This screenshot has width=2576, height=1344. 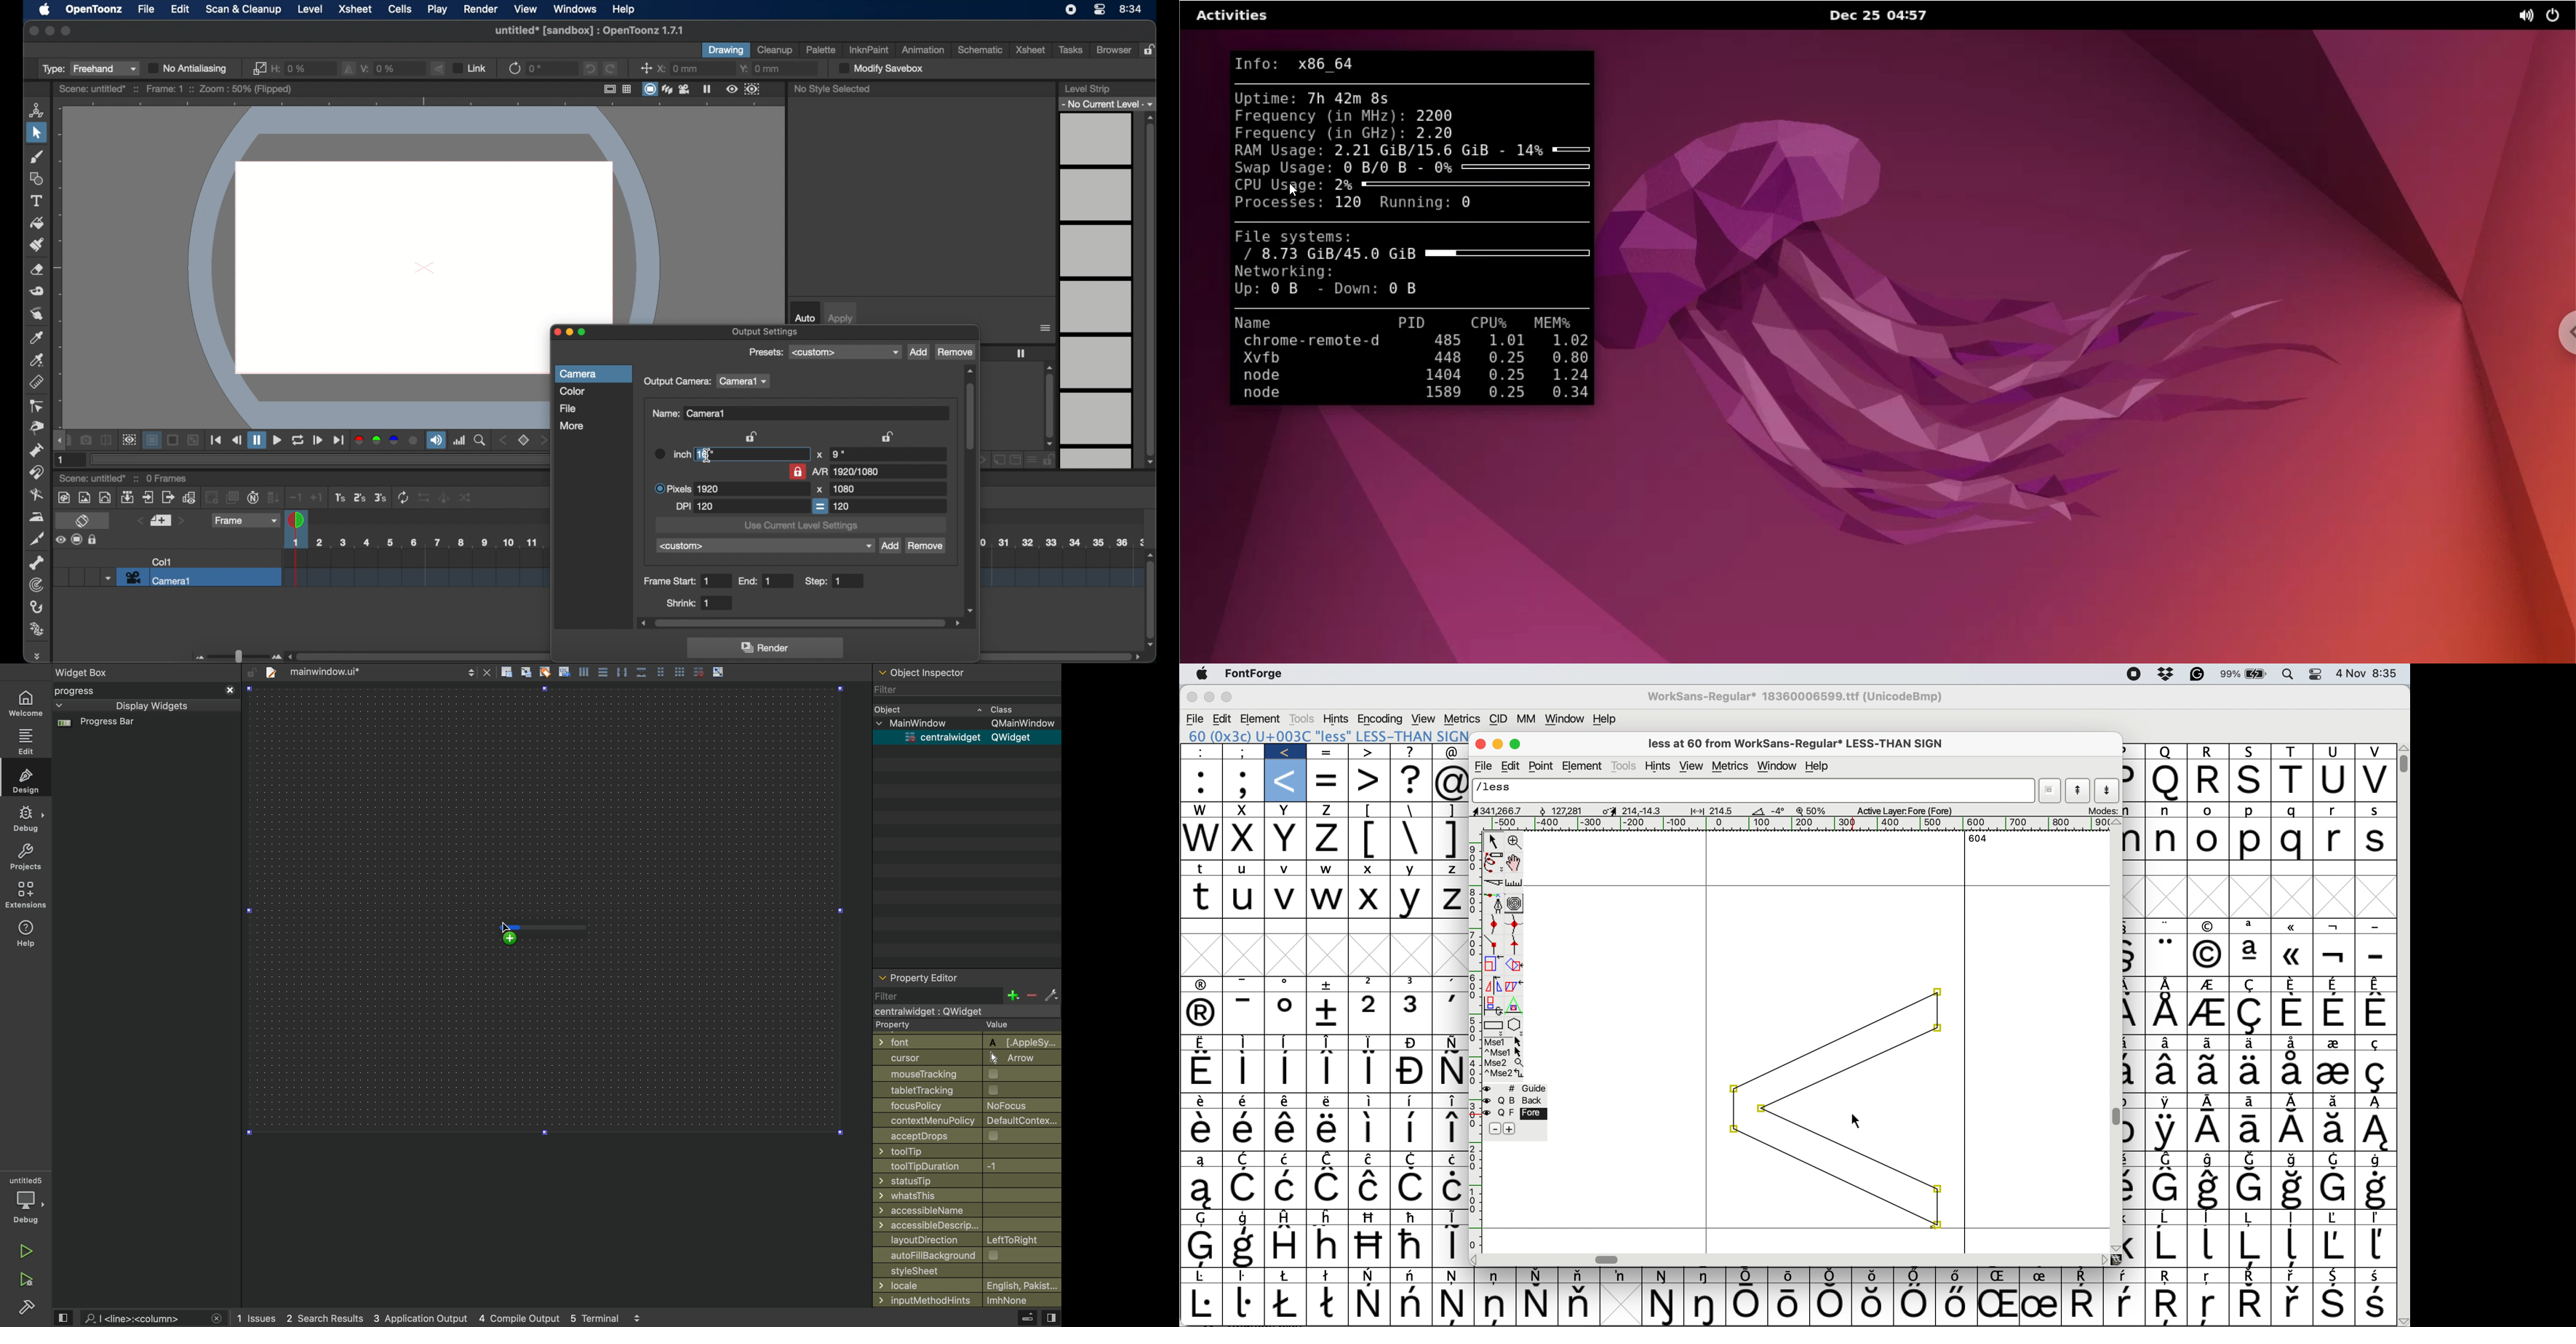 I want to click on help, so click(x=1605, y=717).